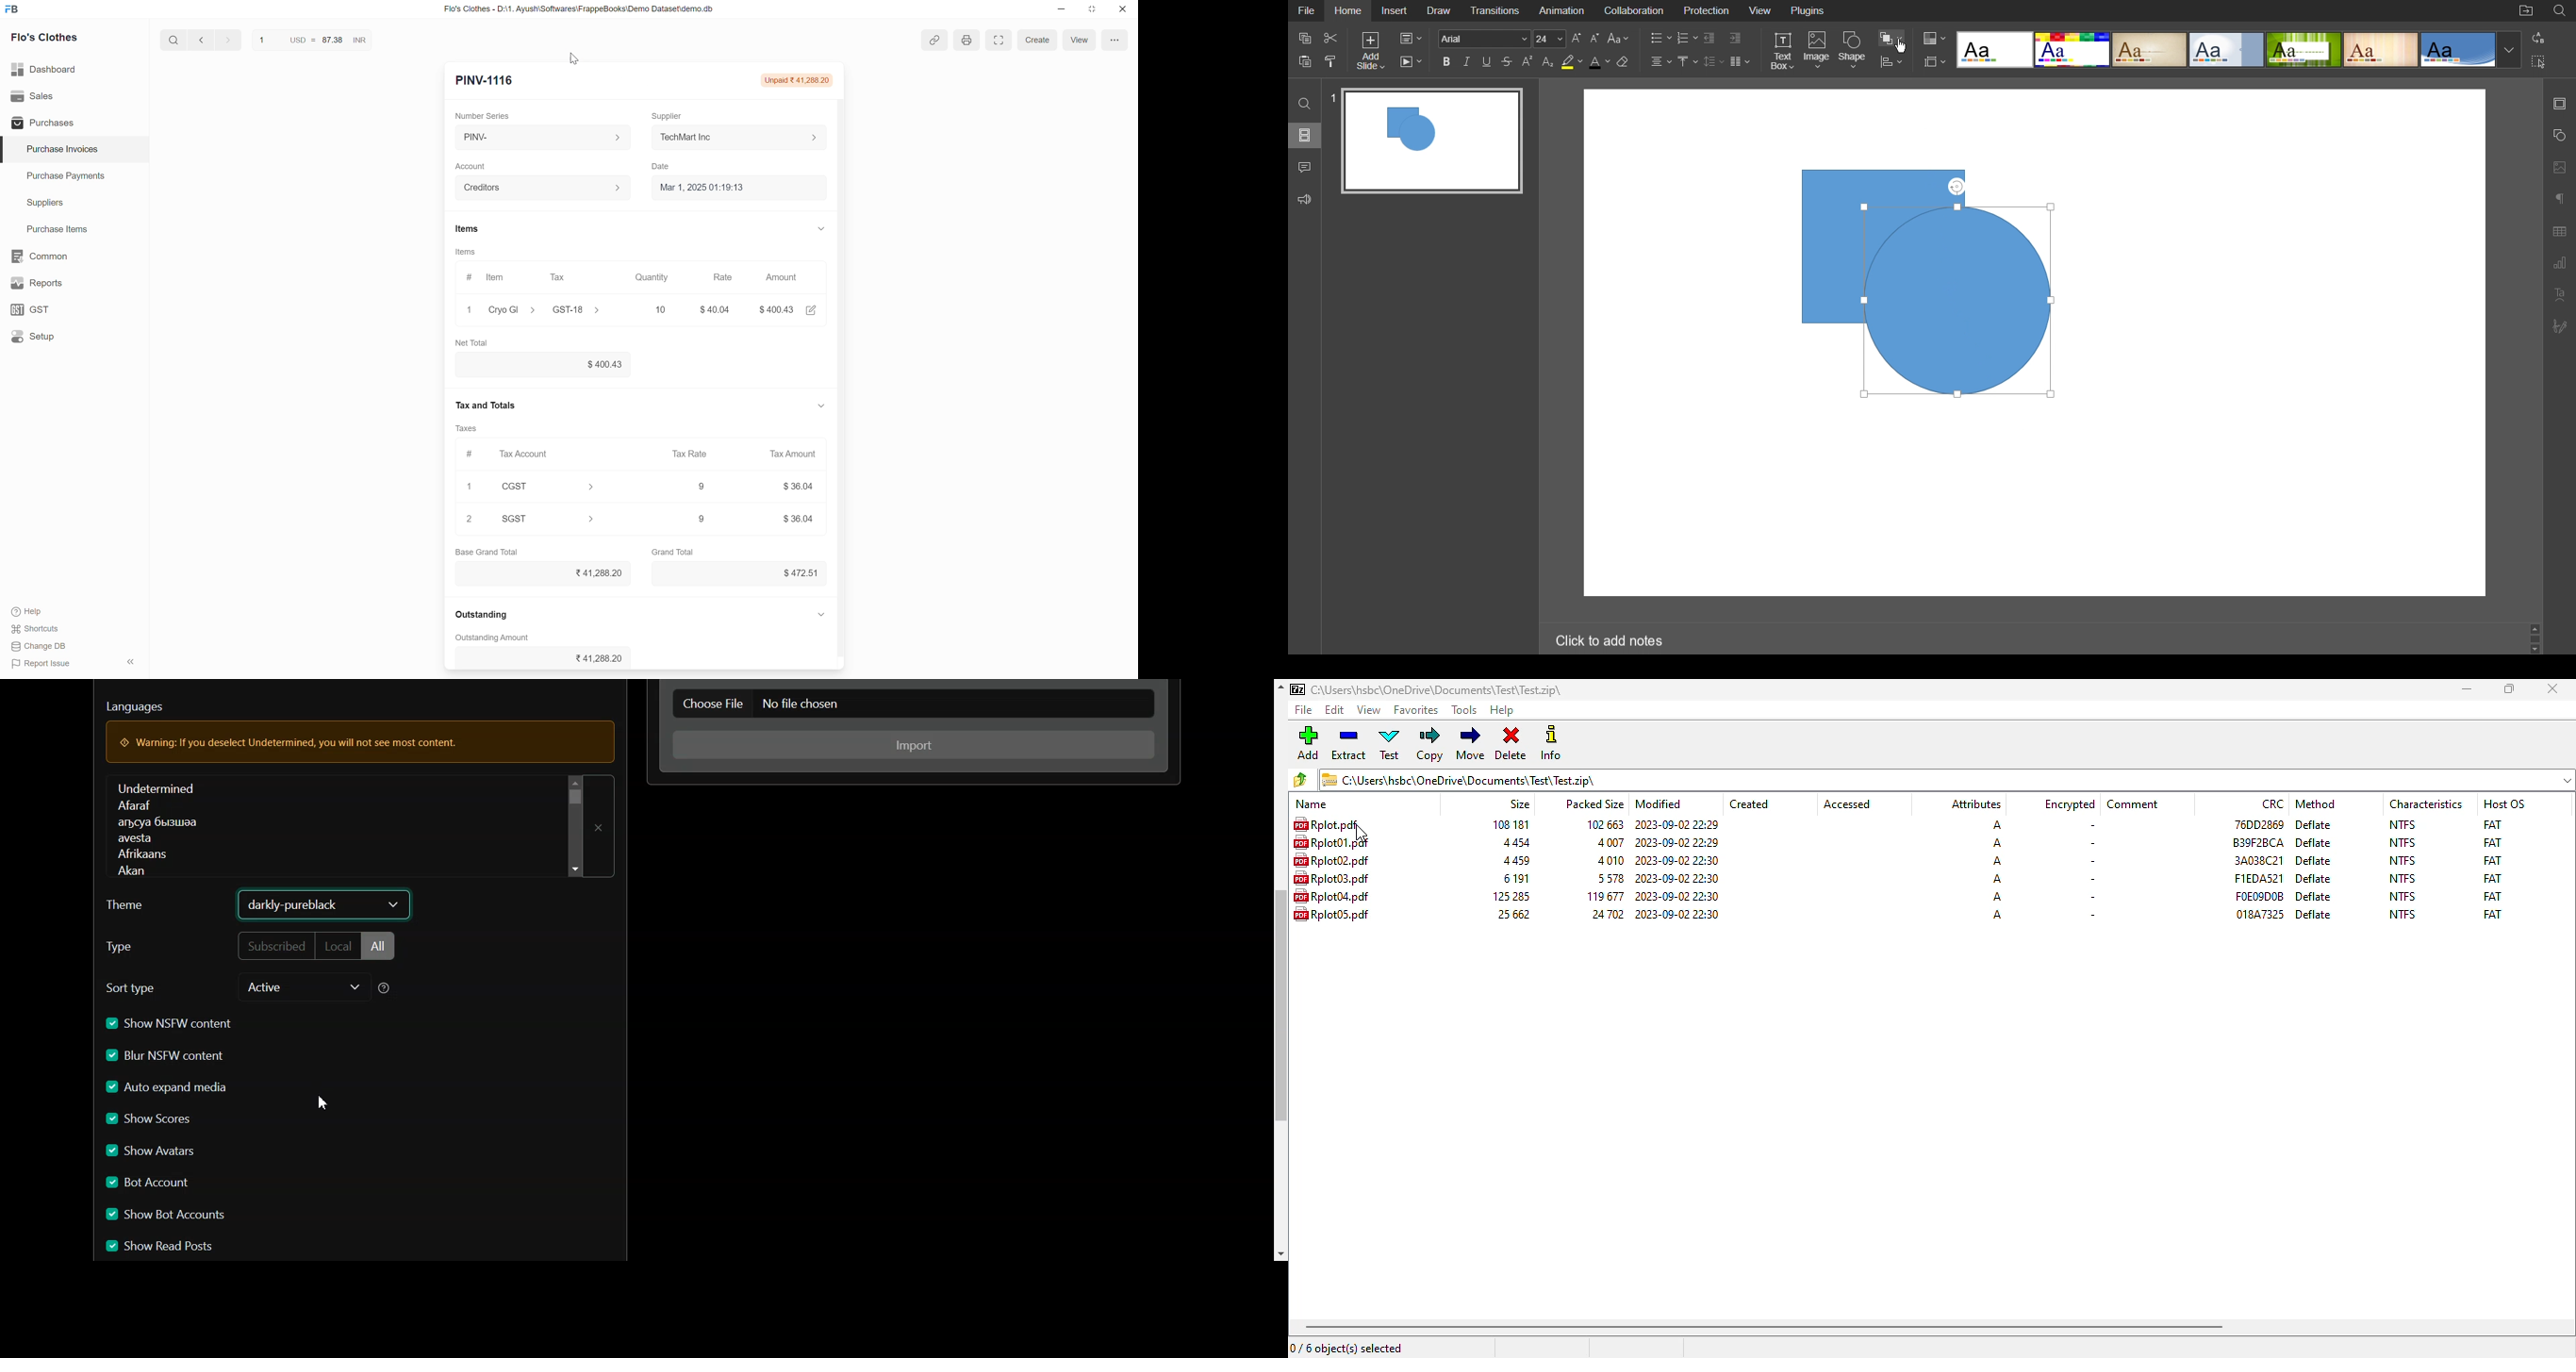 The height and width of the screenshot is (1372, 2576). Describe the element at coordinates (494, 639) in the screenshot. I see `Outstanding amount` at that location.